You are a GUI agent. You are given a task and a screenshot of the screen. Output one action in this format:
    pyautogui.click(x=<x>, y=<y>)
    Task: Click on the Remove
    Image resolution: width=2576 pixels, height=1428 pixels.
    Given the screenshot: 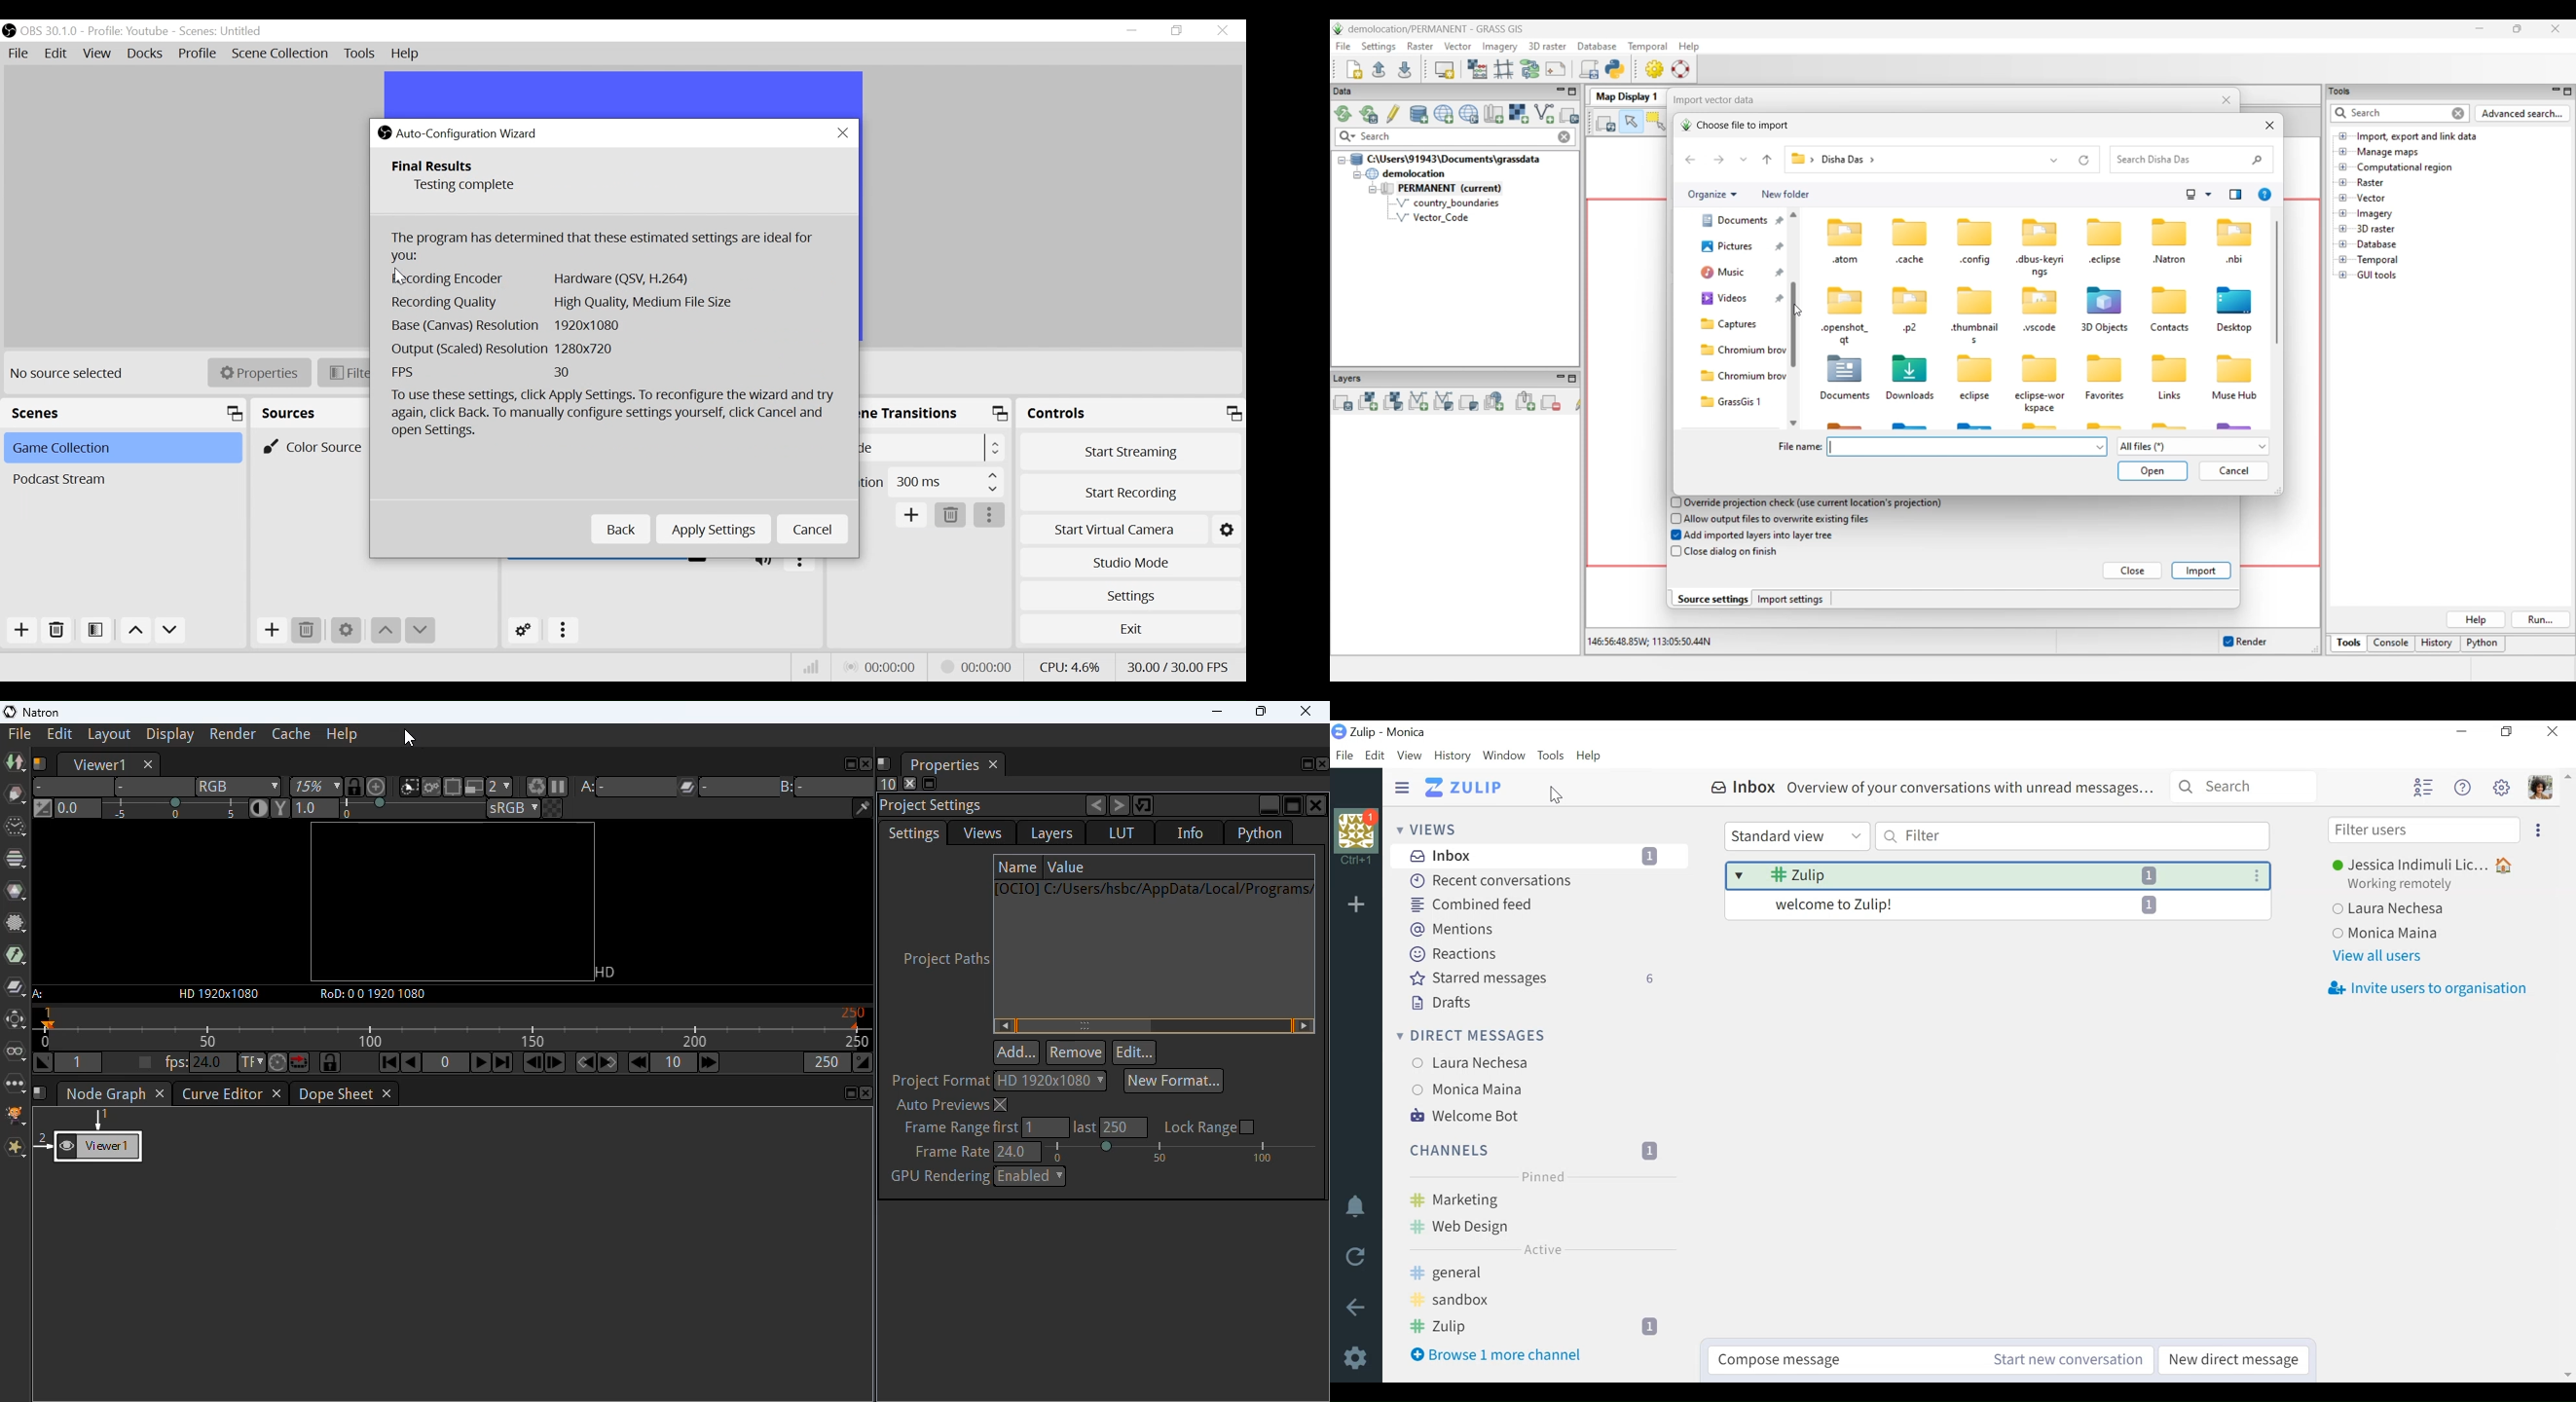 What is the action you would take?
    pyautogui.click(x=308, y=631)
    